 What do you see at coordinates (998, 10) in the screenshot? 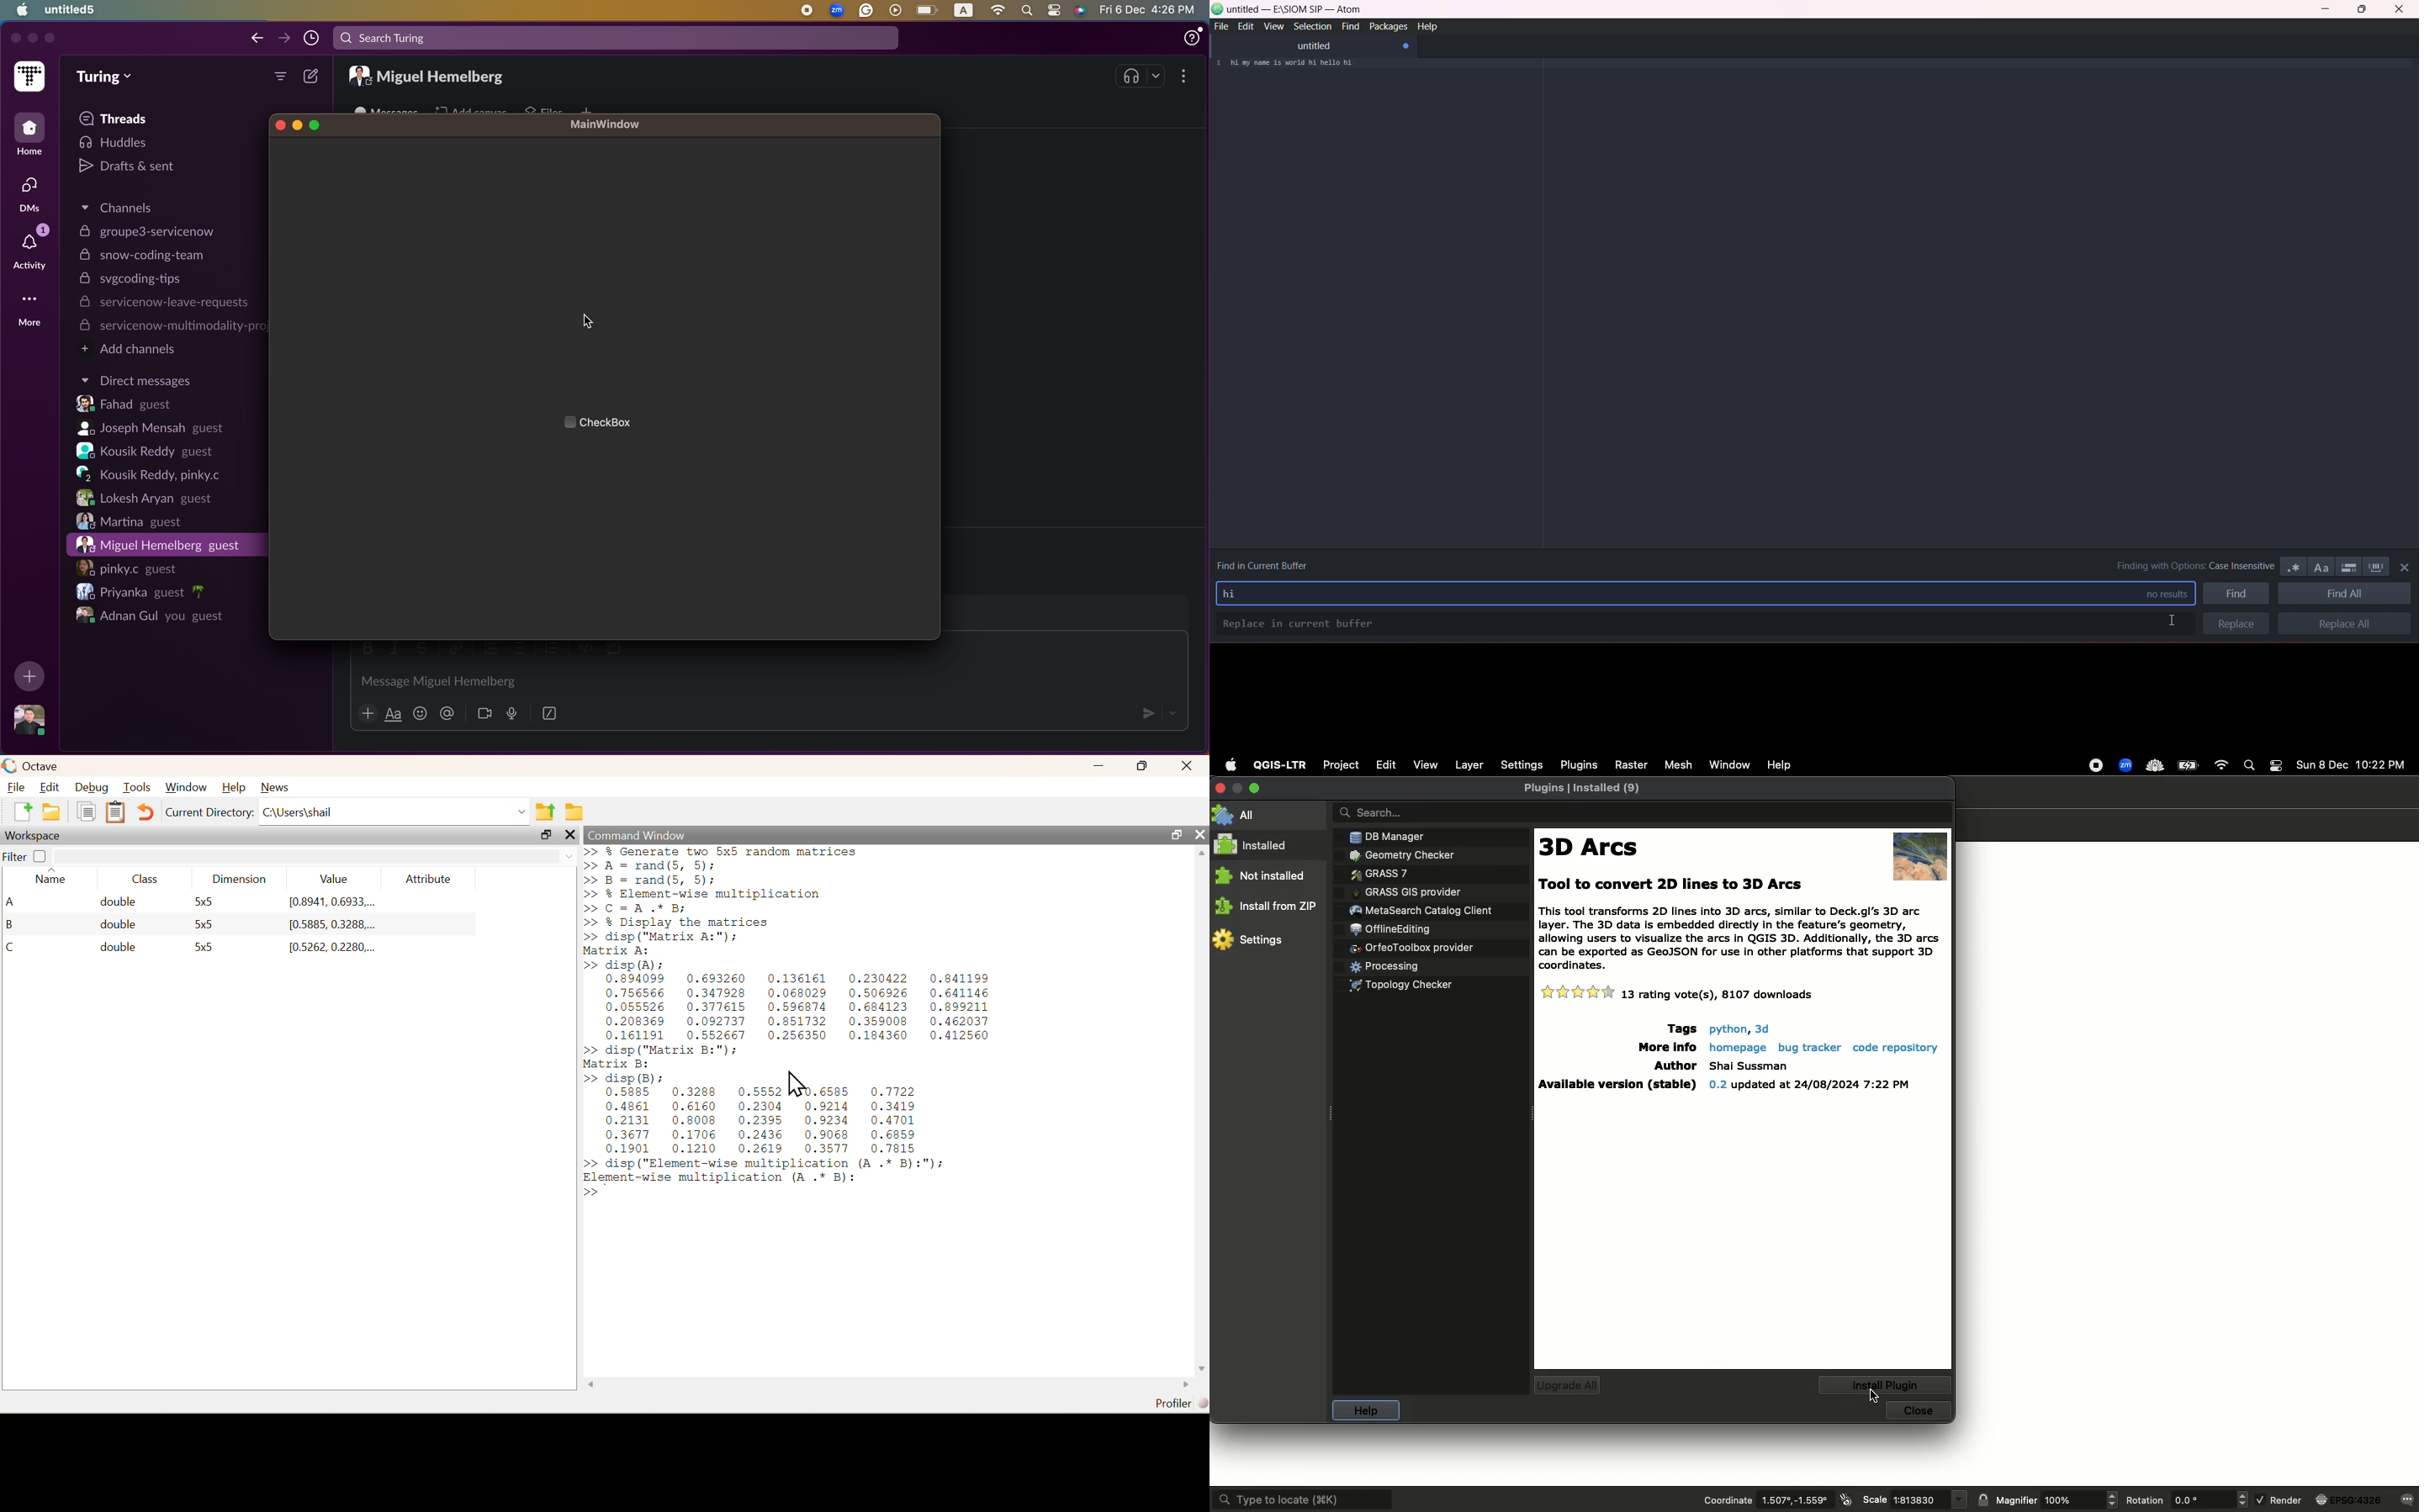
I see `wifi` at bounding box center [998, 10].